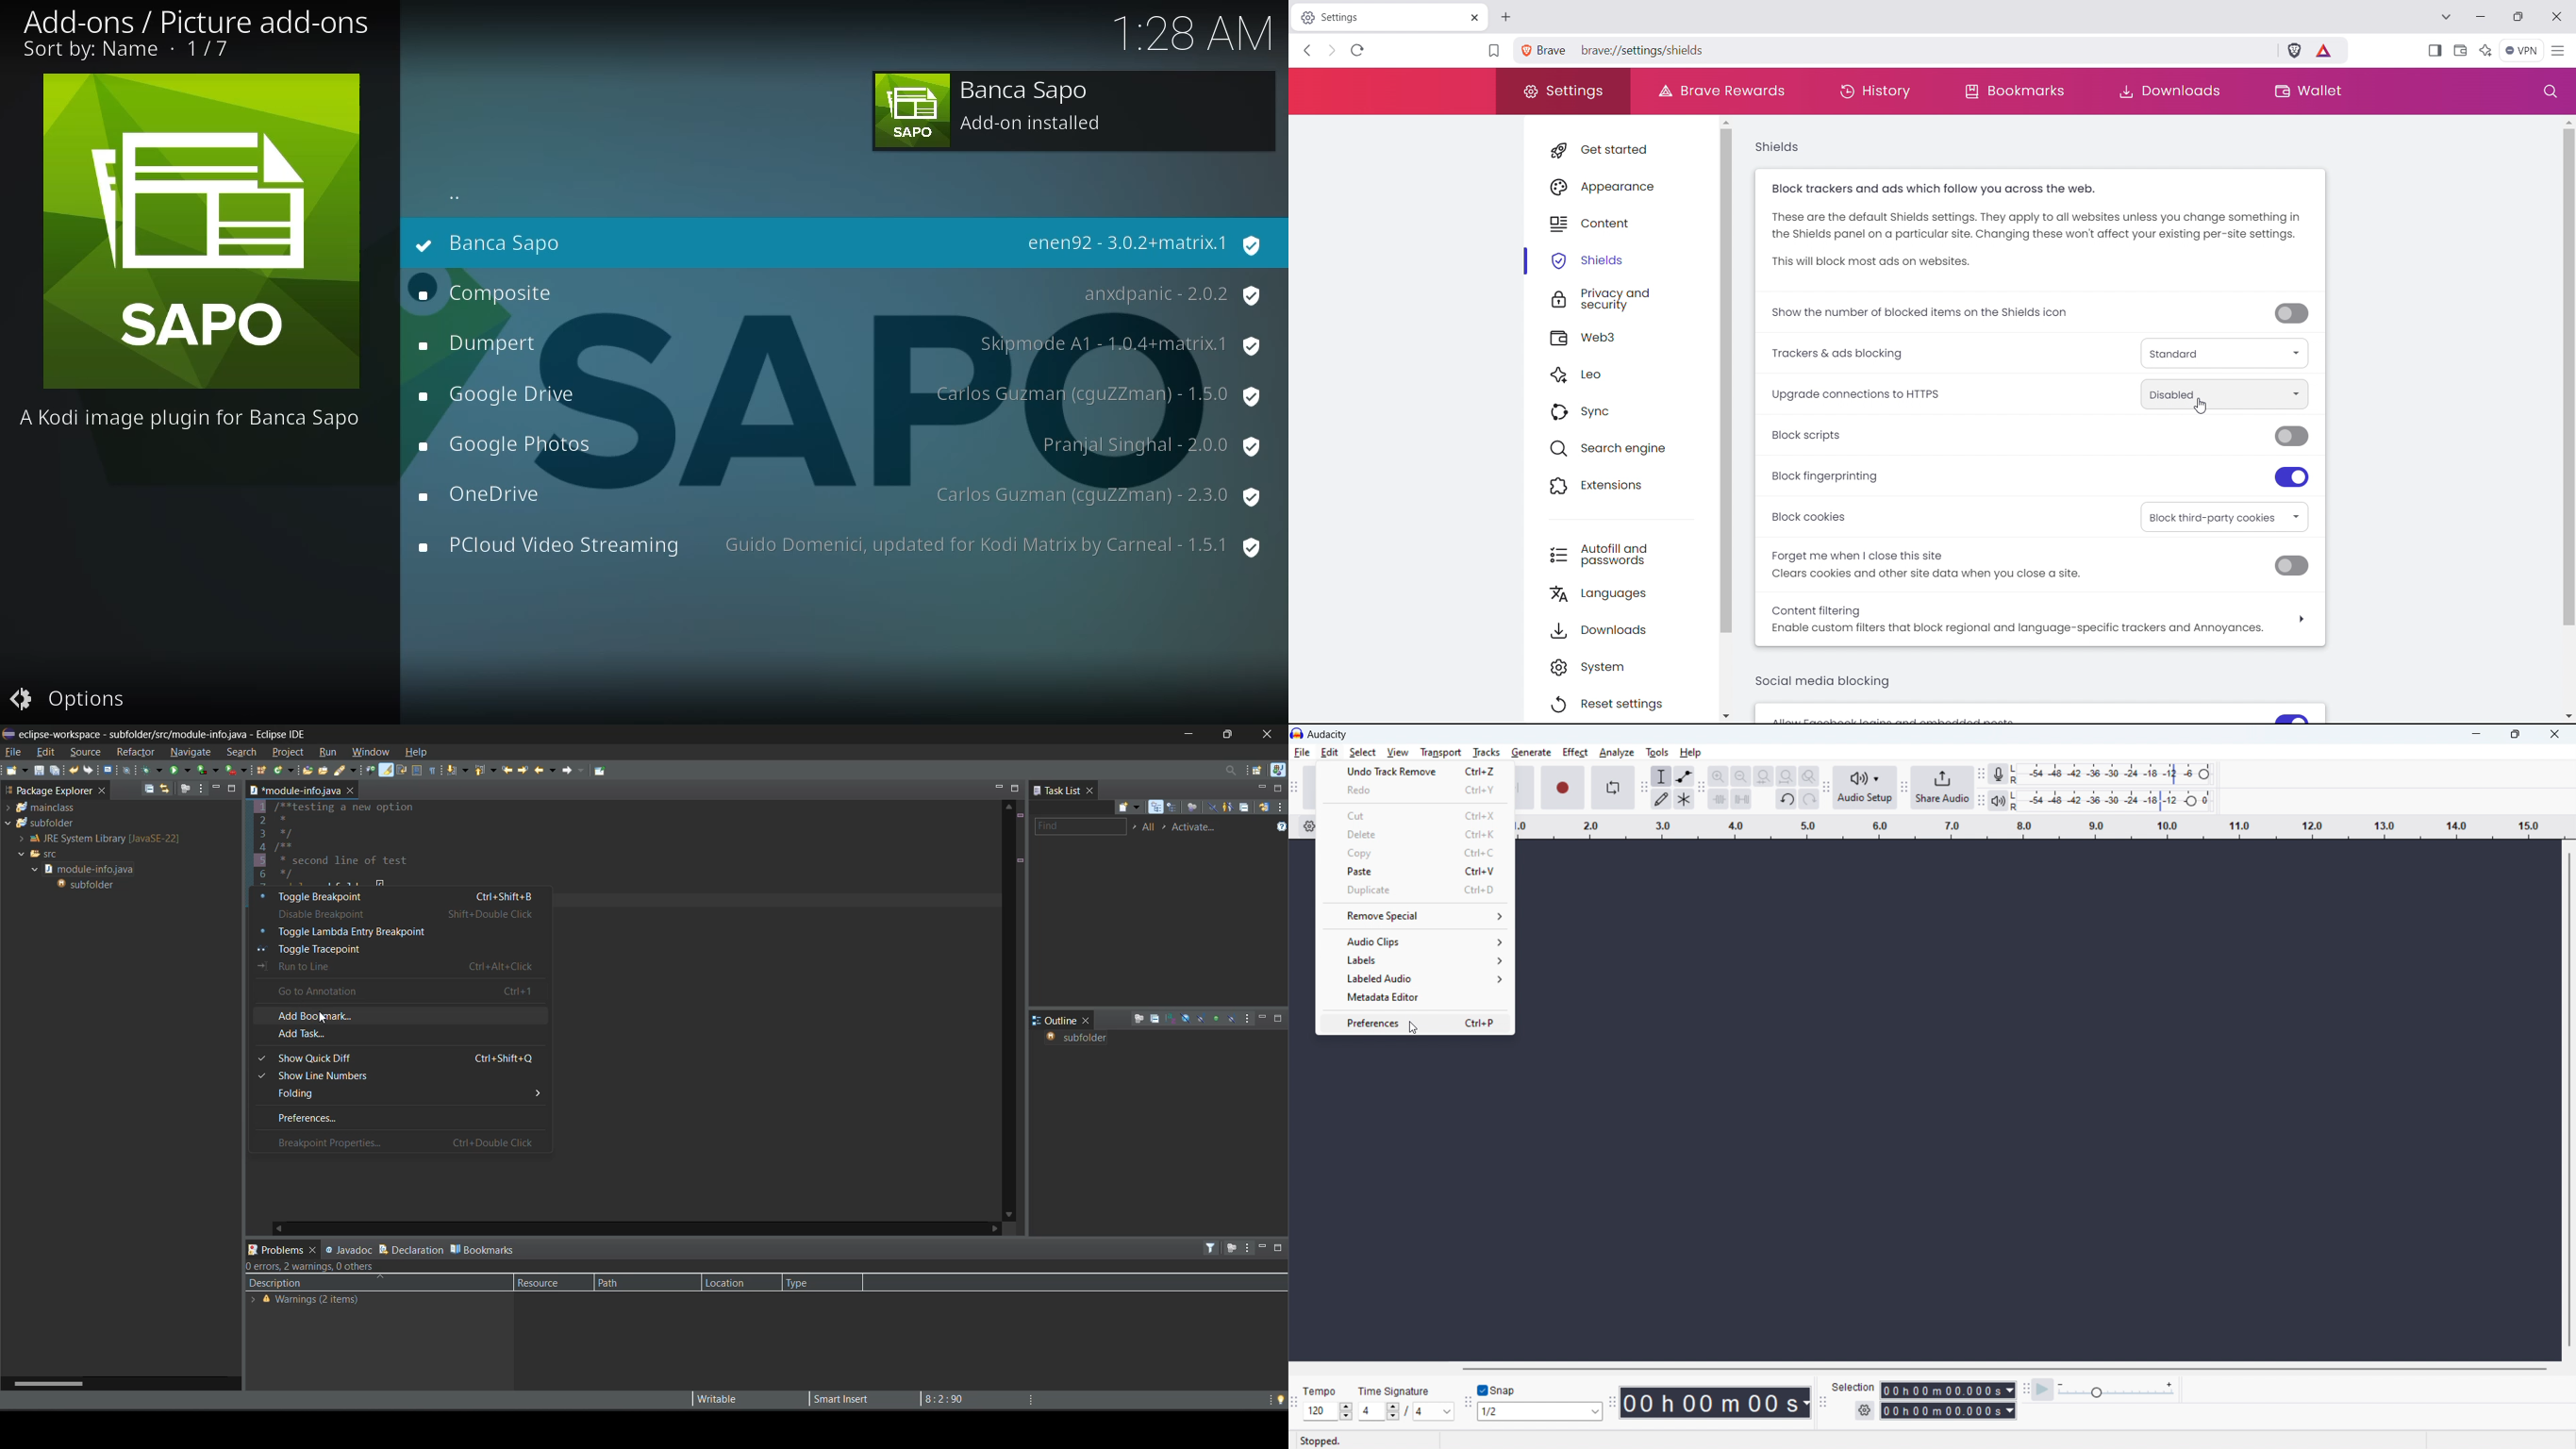 The image size is (2576, 1456). What do you see at coordinates (401, 992) in the screenshot?
I see `go to annotation` at bounding box center [401, 992].